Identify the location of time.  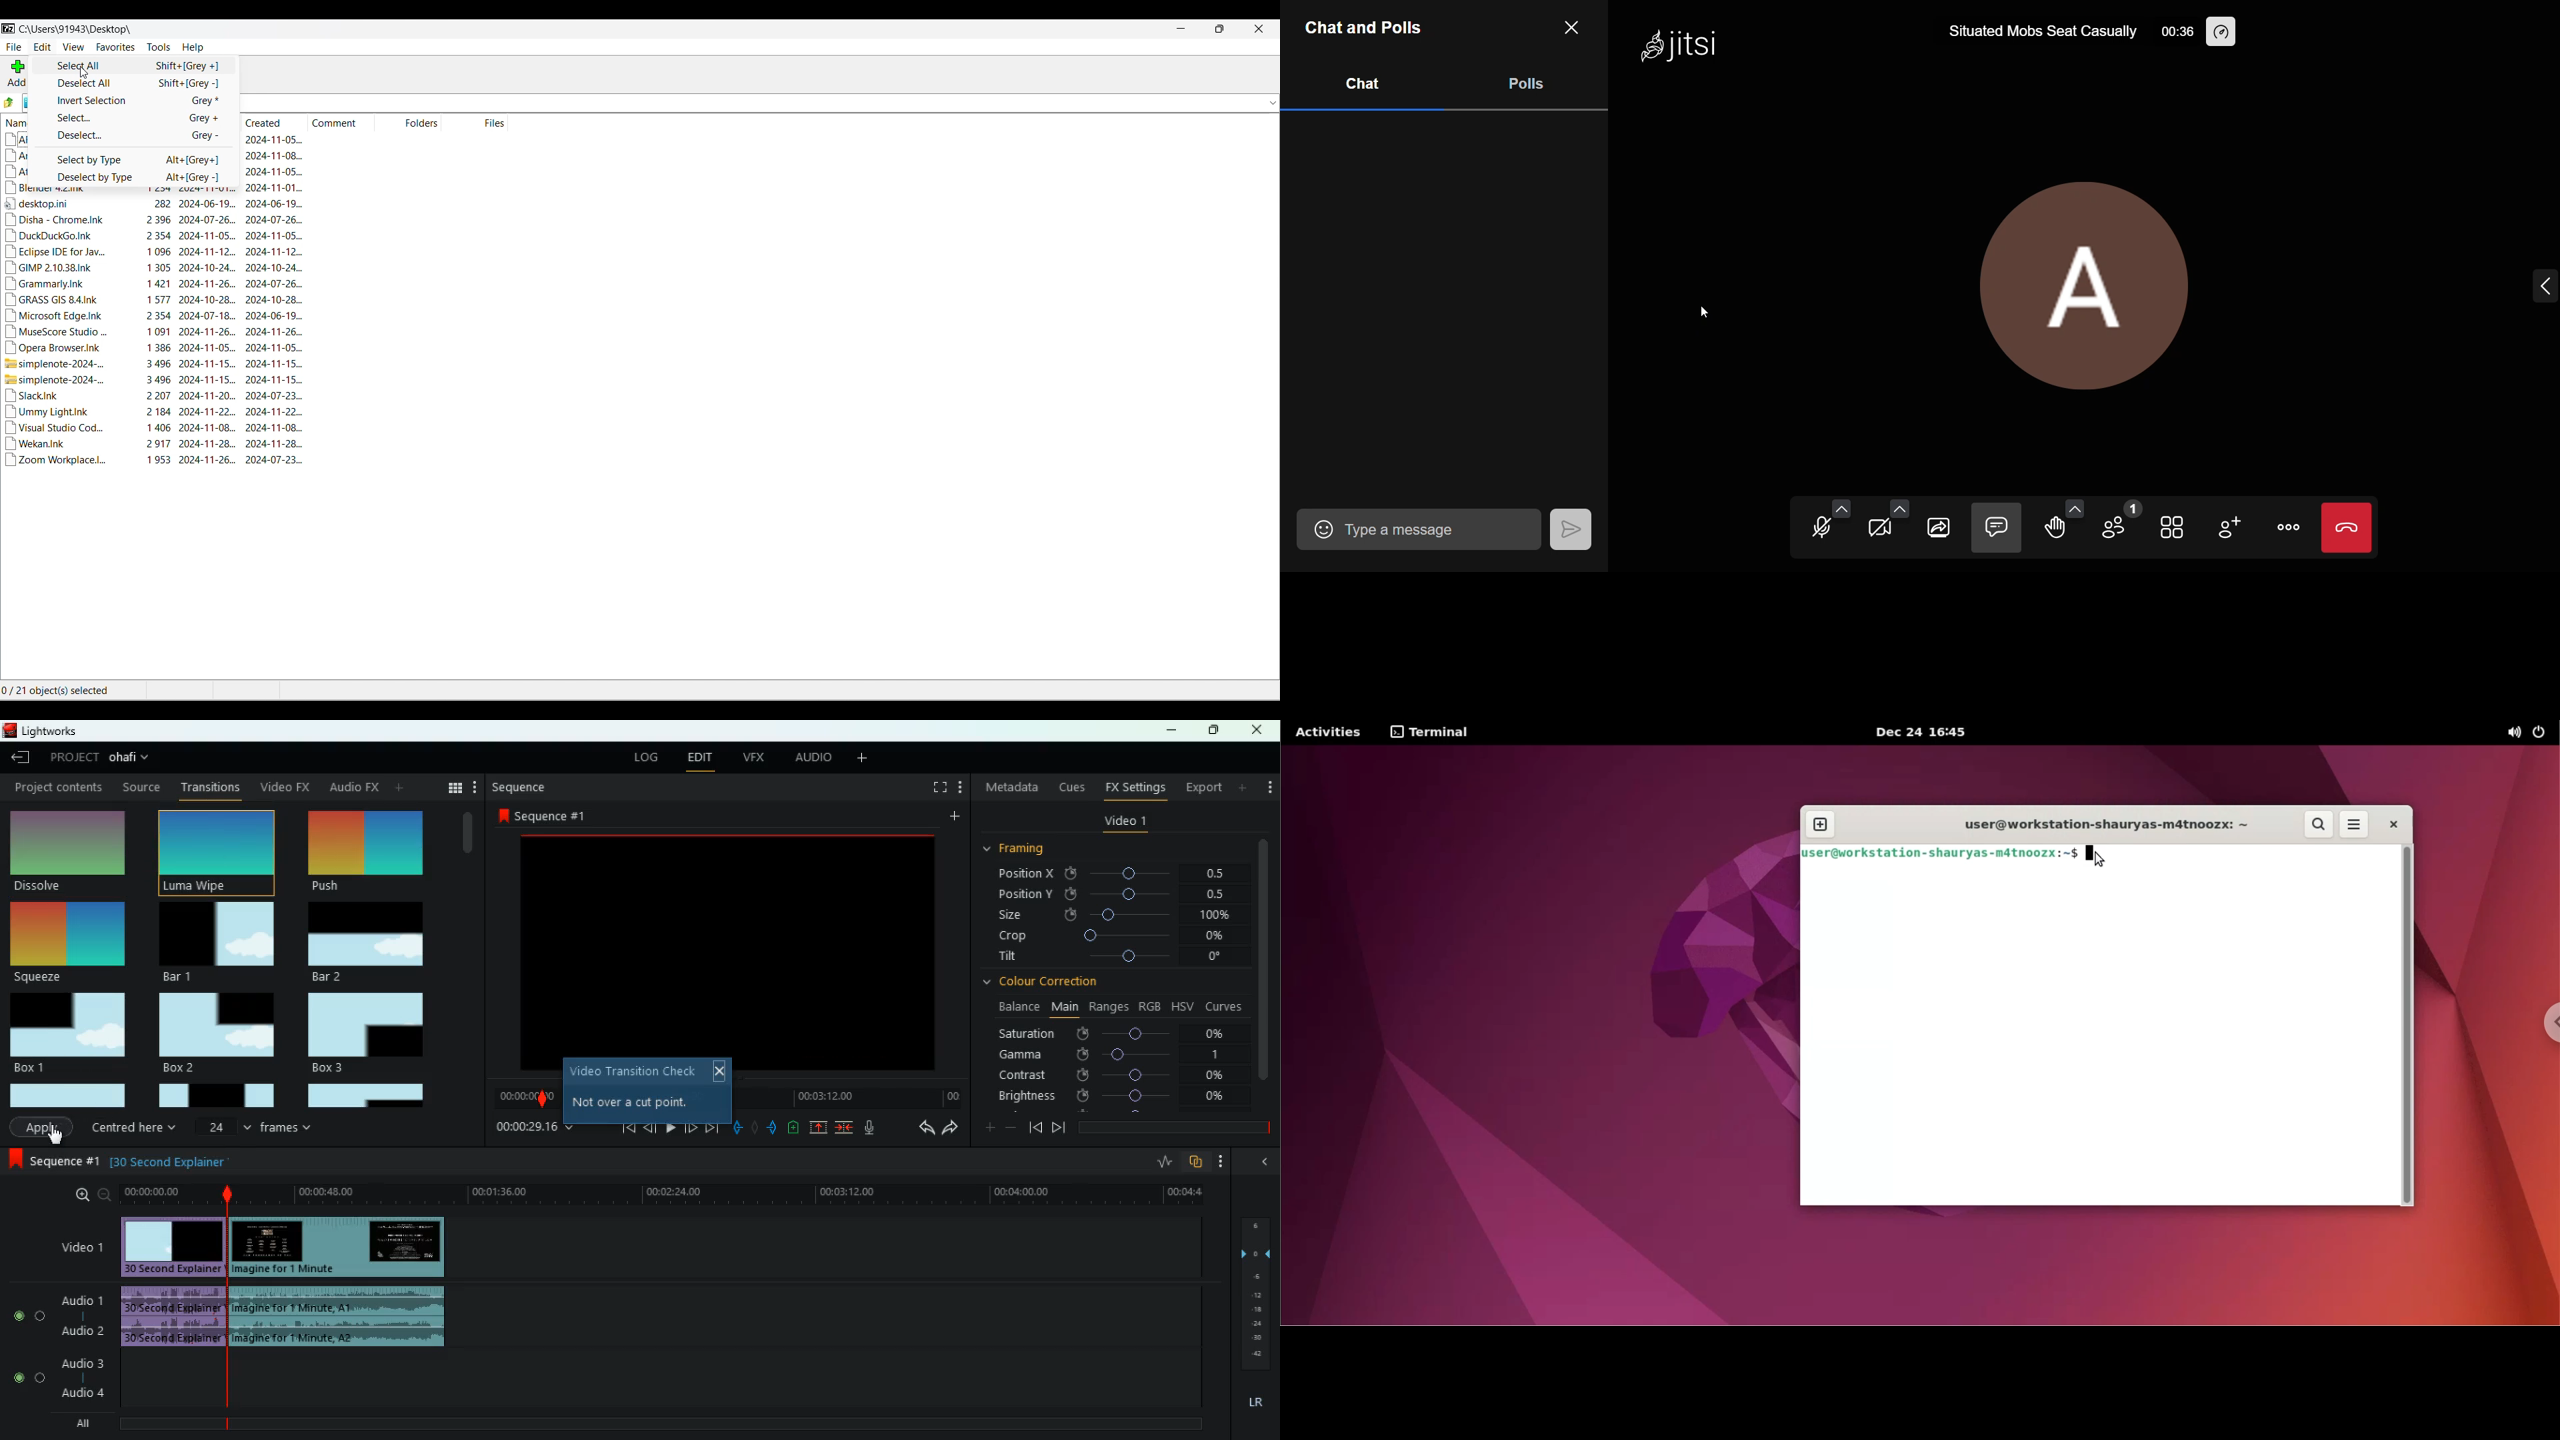
(527, 1099).